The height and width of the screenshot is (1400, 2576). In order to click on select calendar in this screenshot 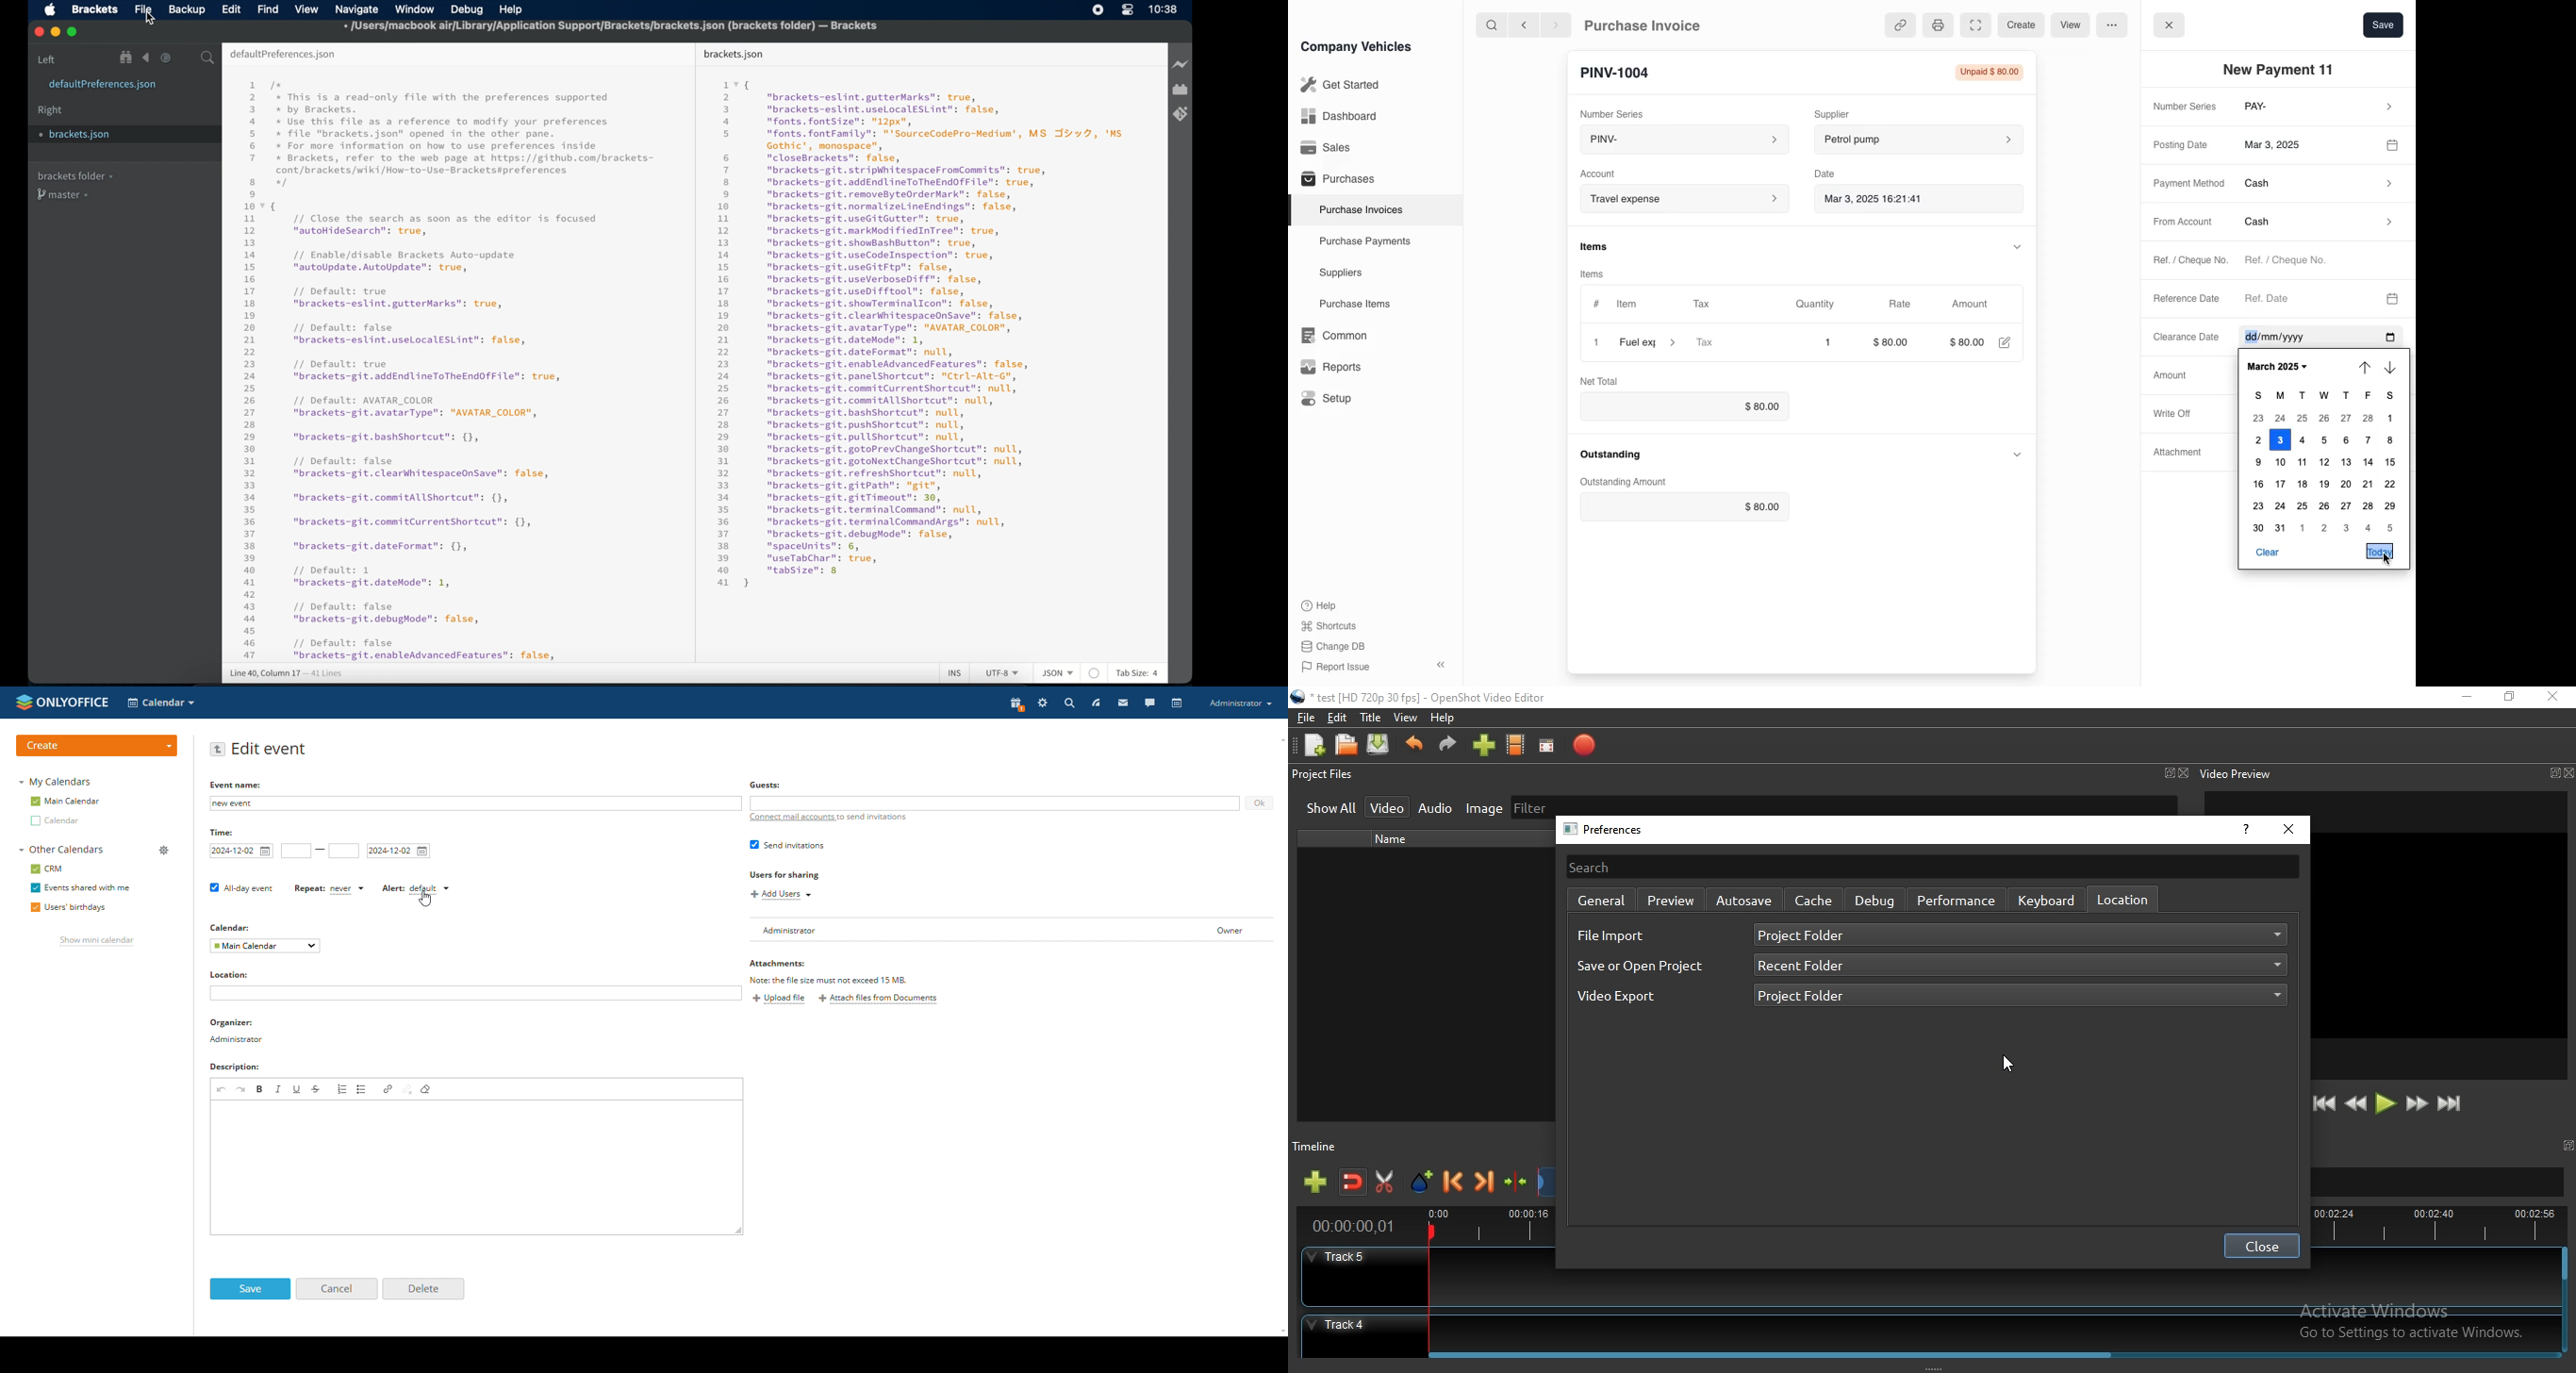, I will do `click(265, 946)`.